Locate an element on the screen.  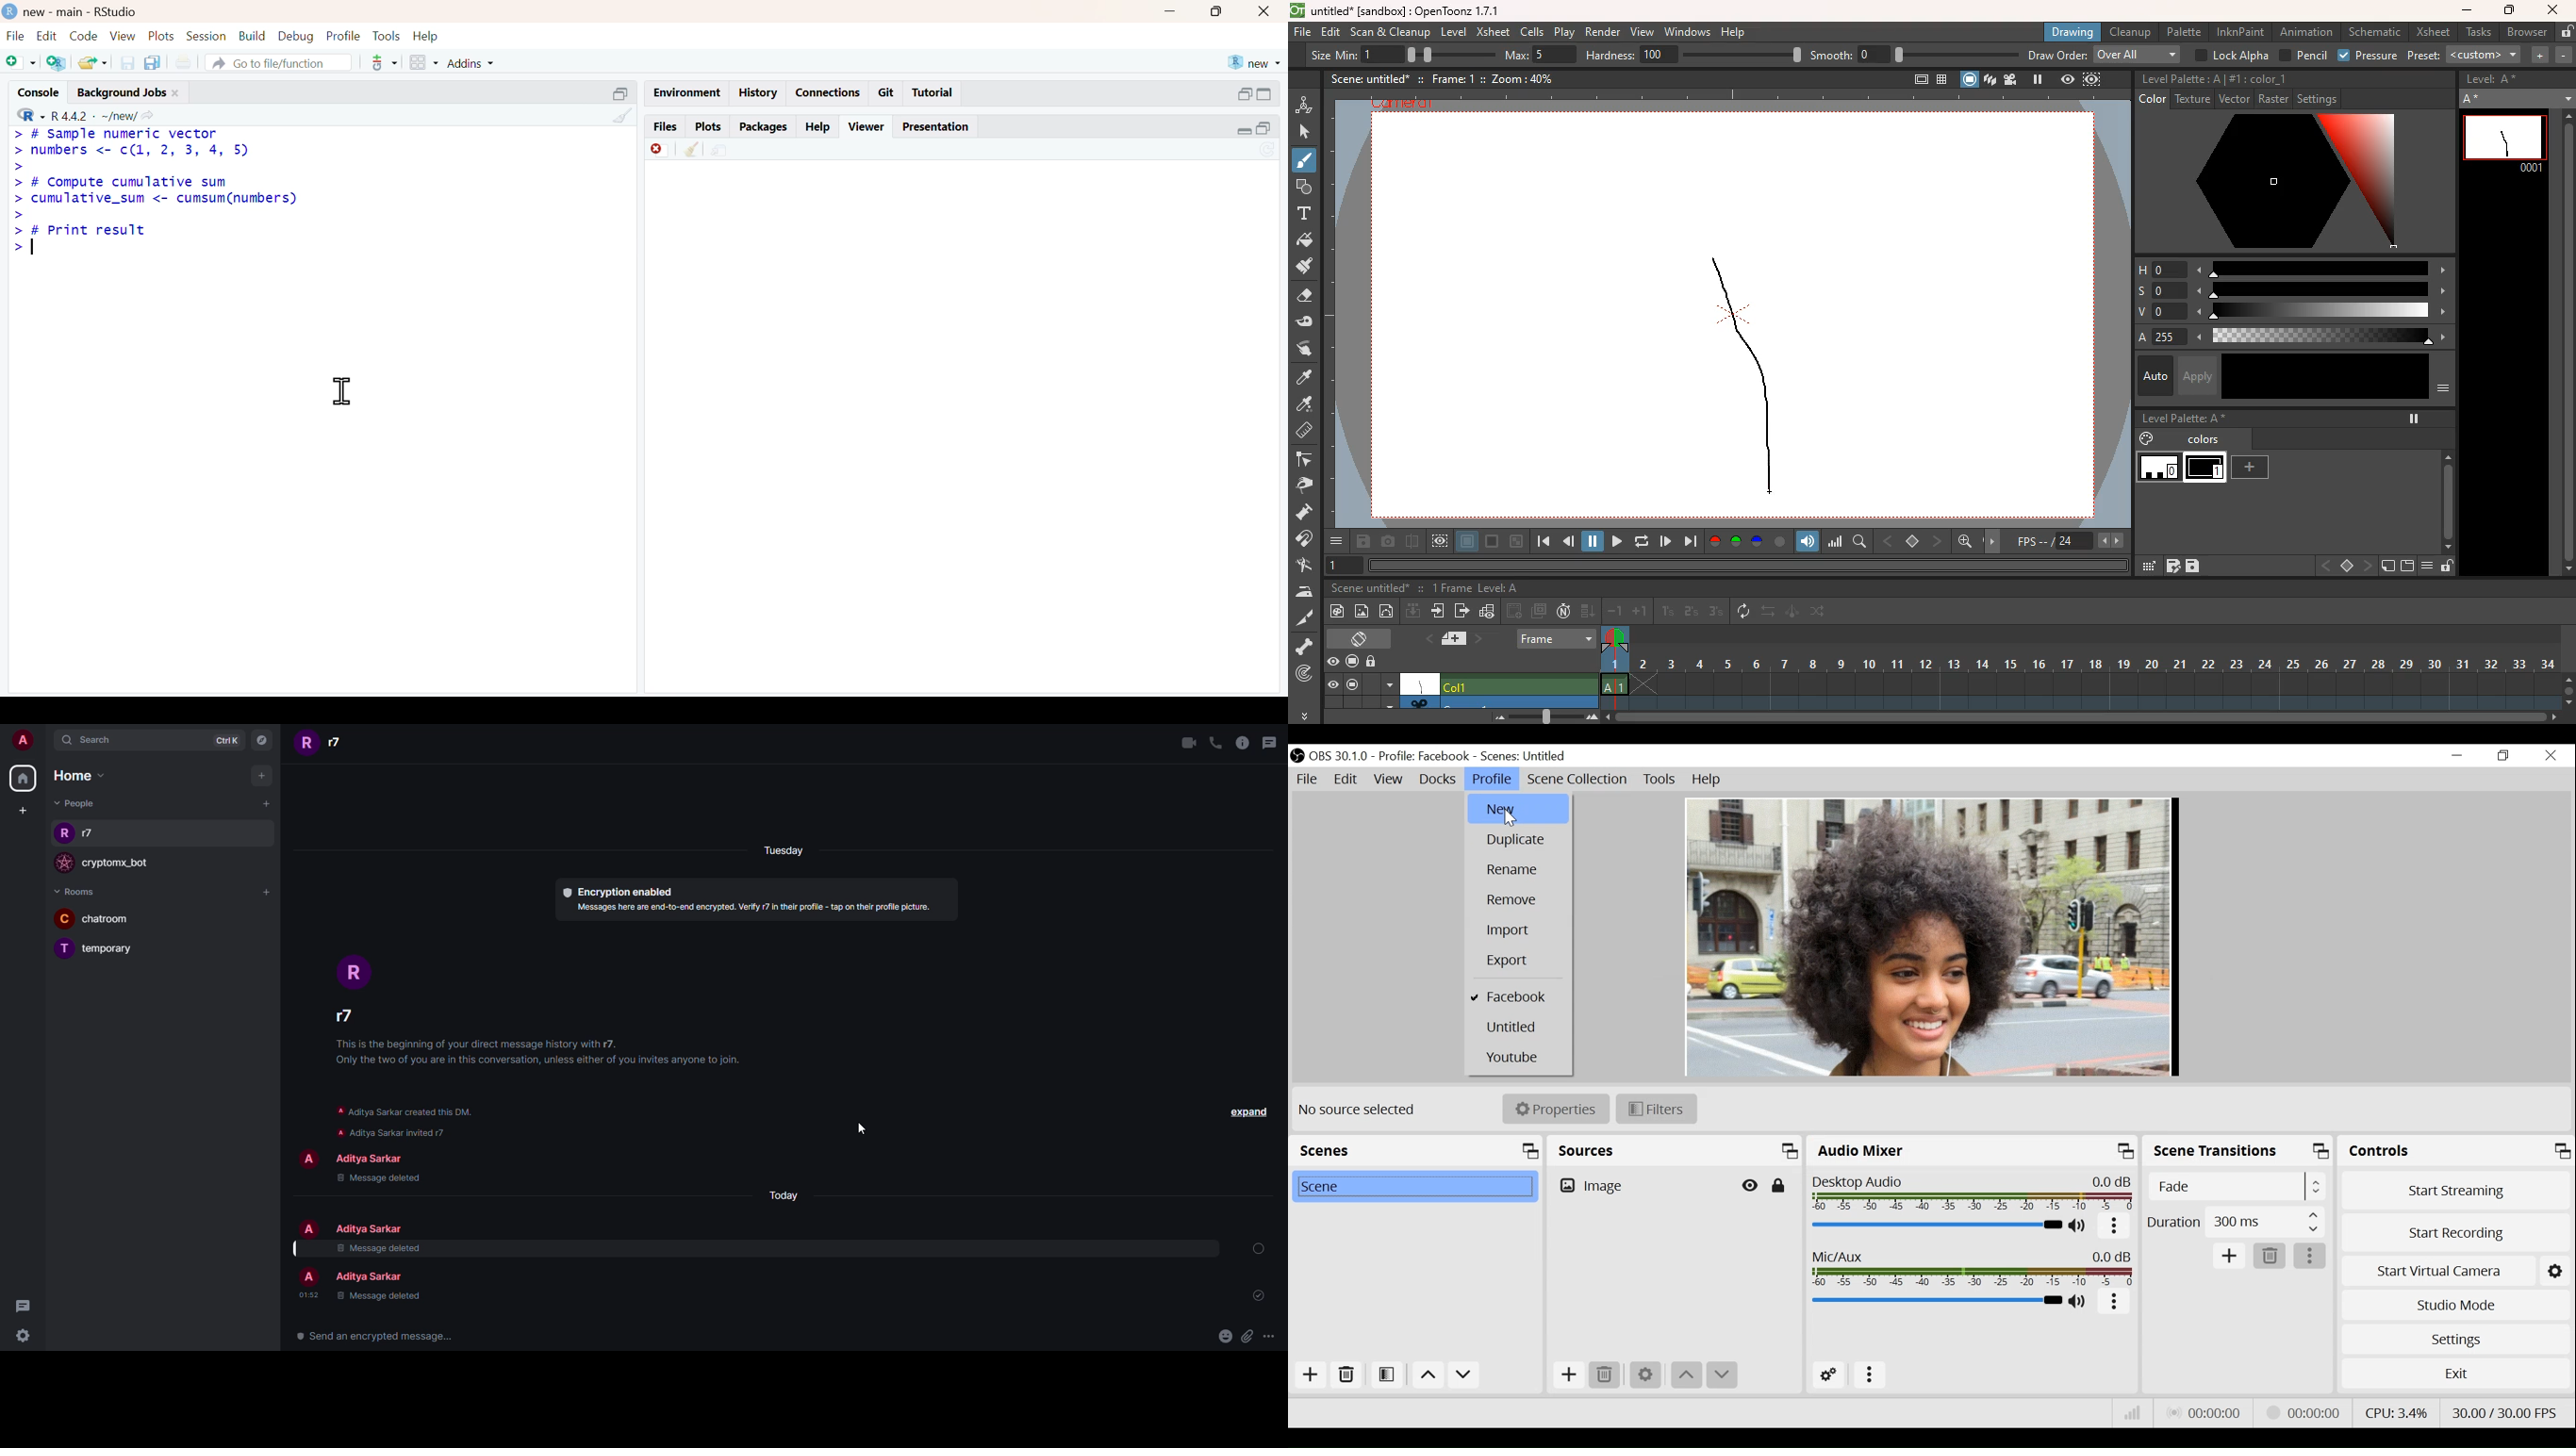
screen is located at coordinates (1968, 78).